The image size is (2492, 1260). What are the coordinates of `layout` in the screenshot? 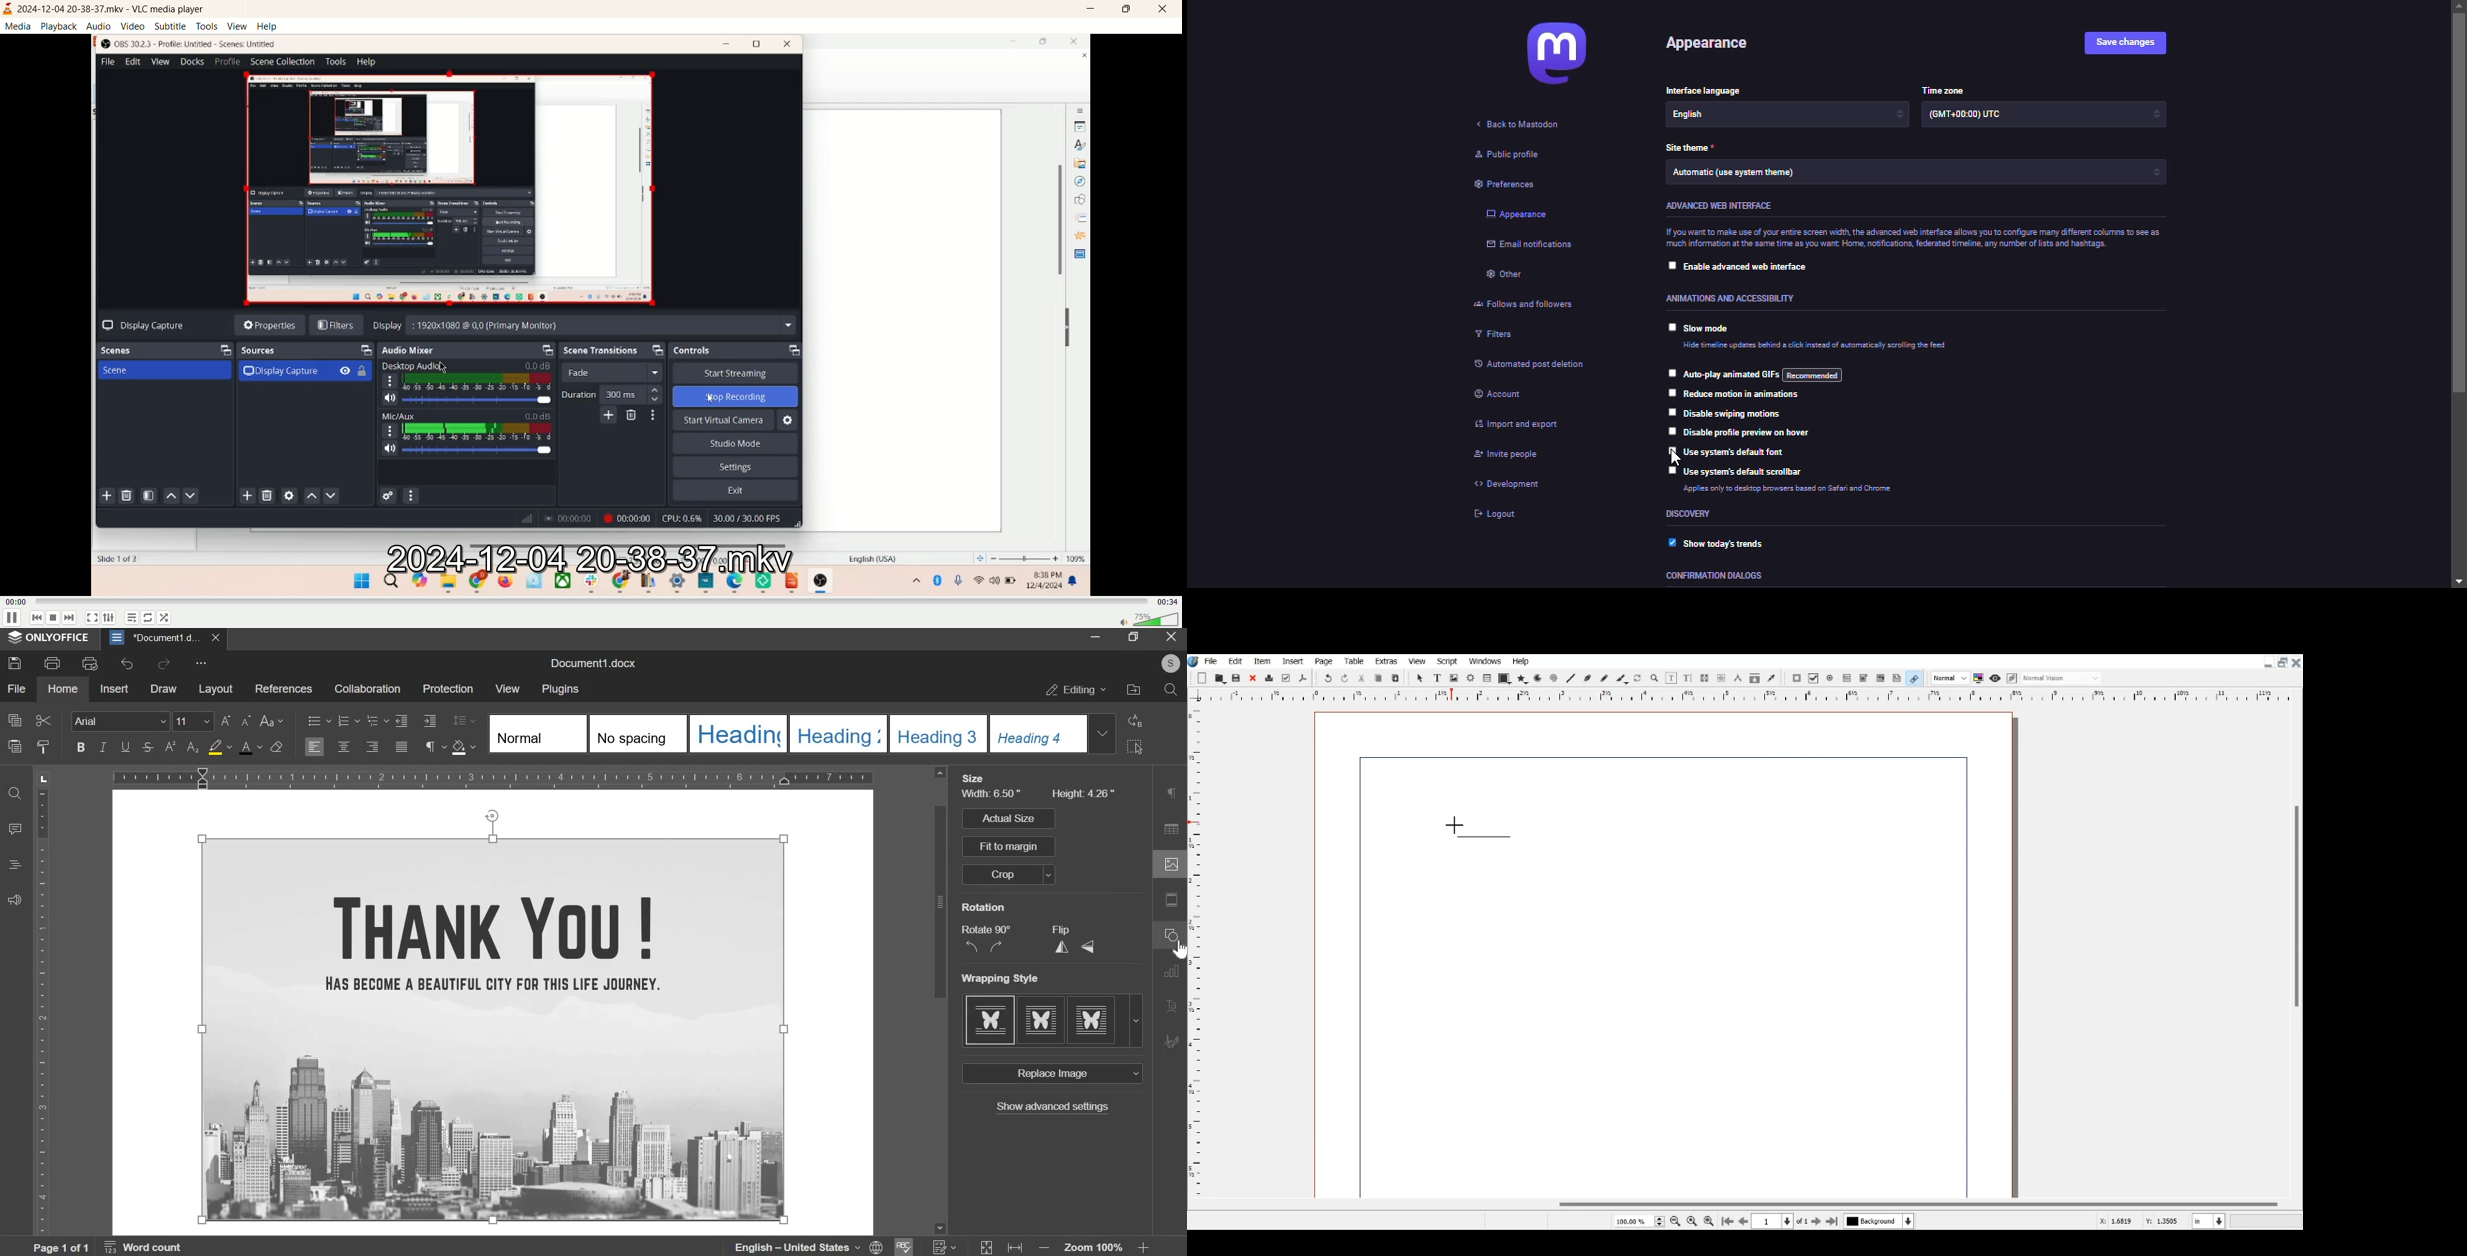 It's located at (216, 688).